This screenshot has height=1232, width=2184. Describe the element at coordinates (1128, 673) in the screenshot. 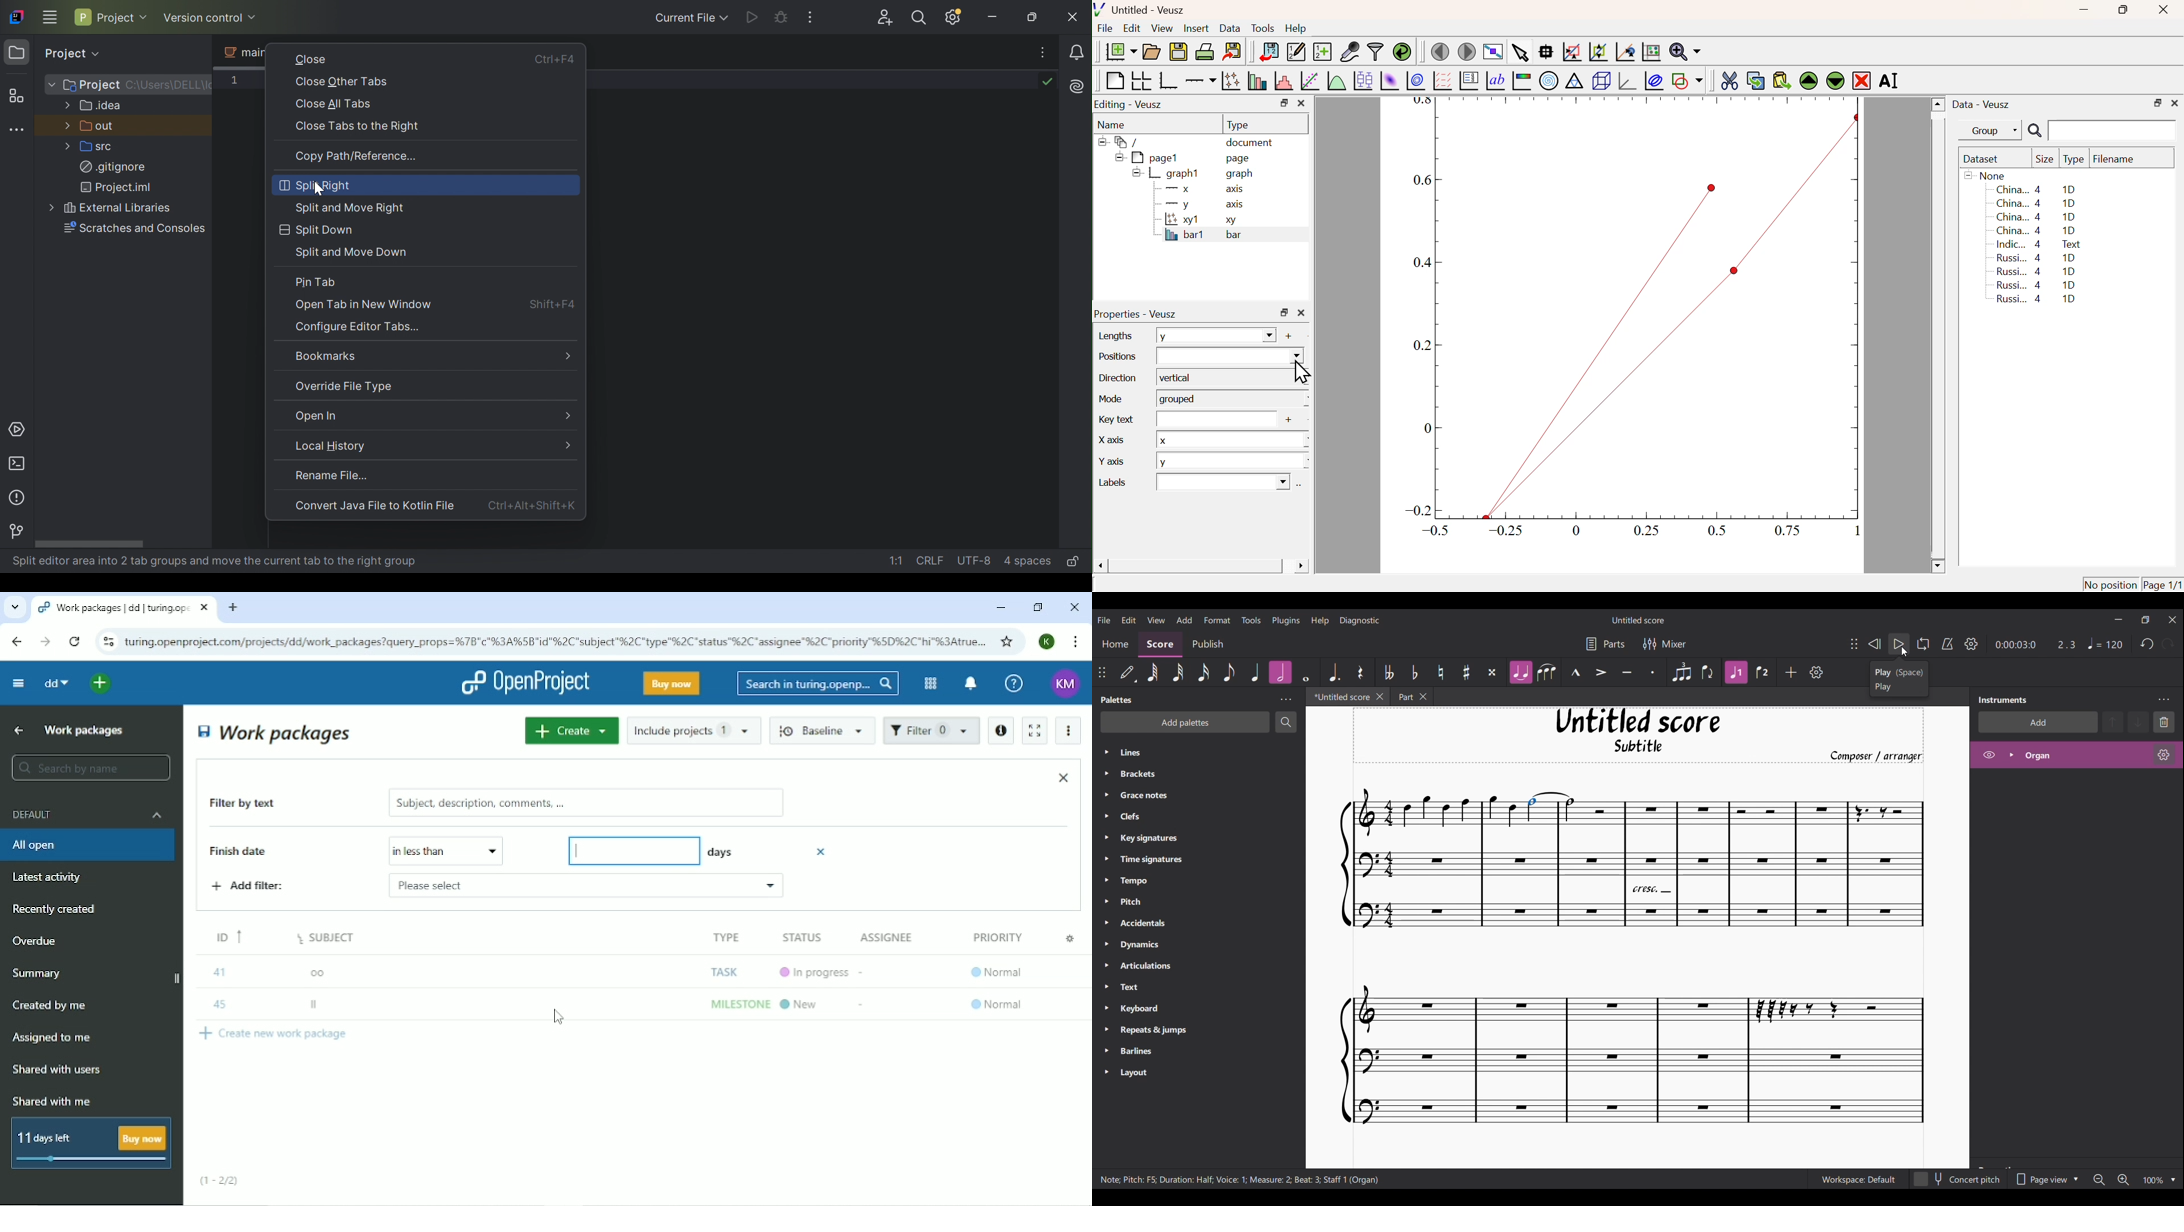

I see `Default` at that location.